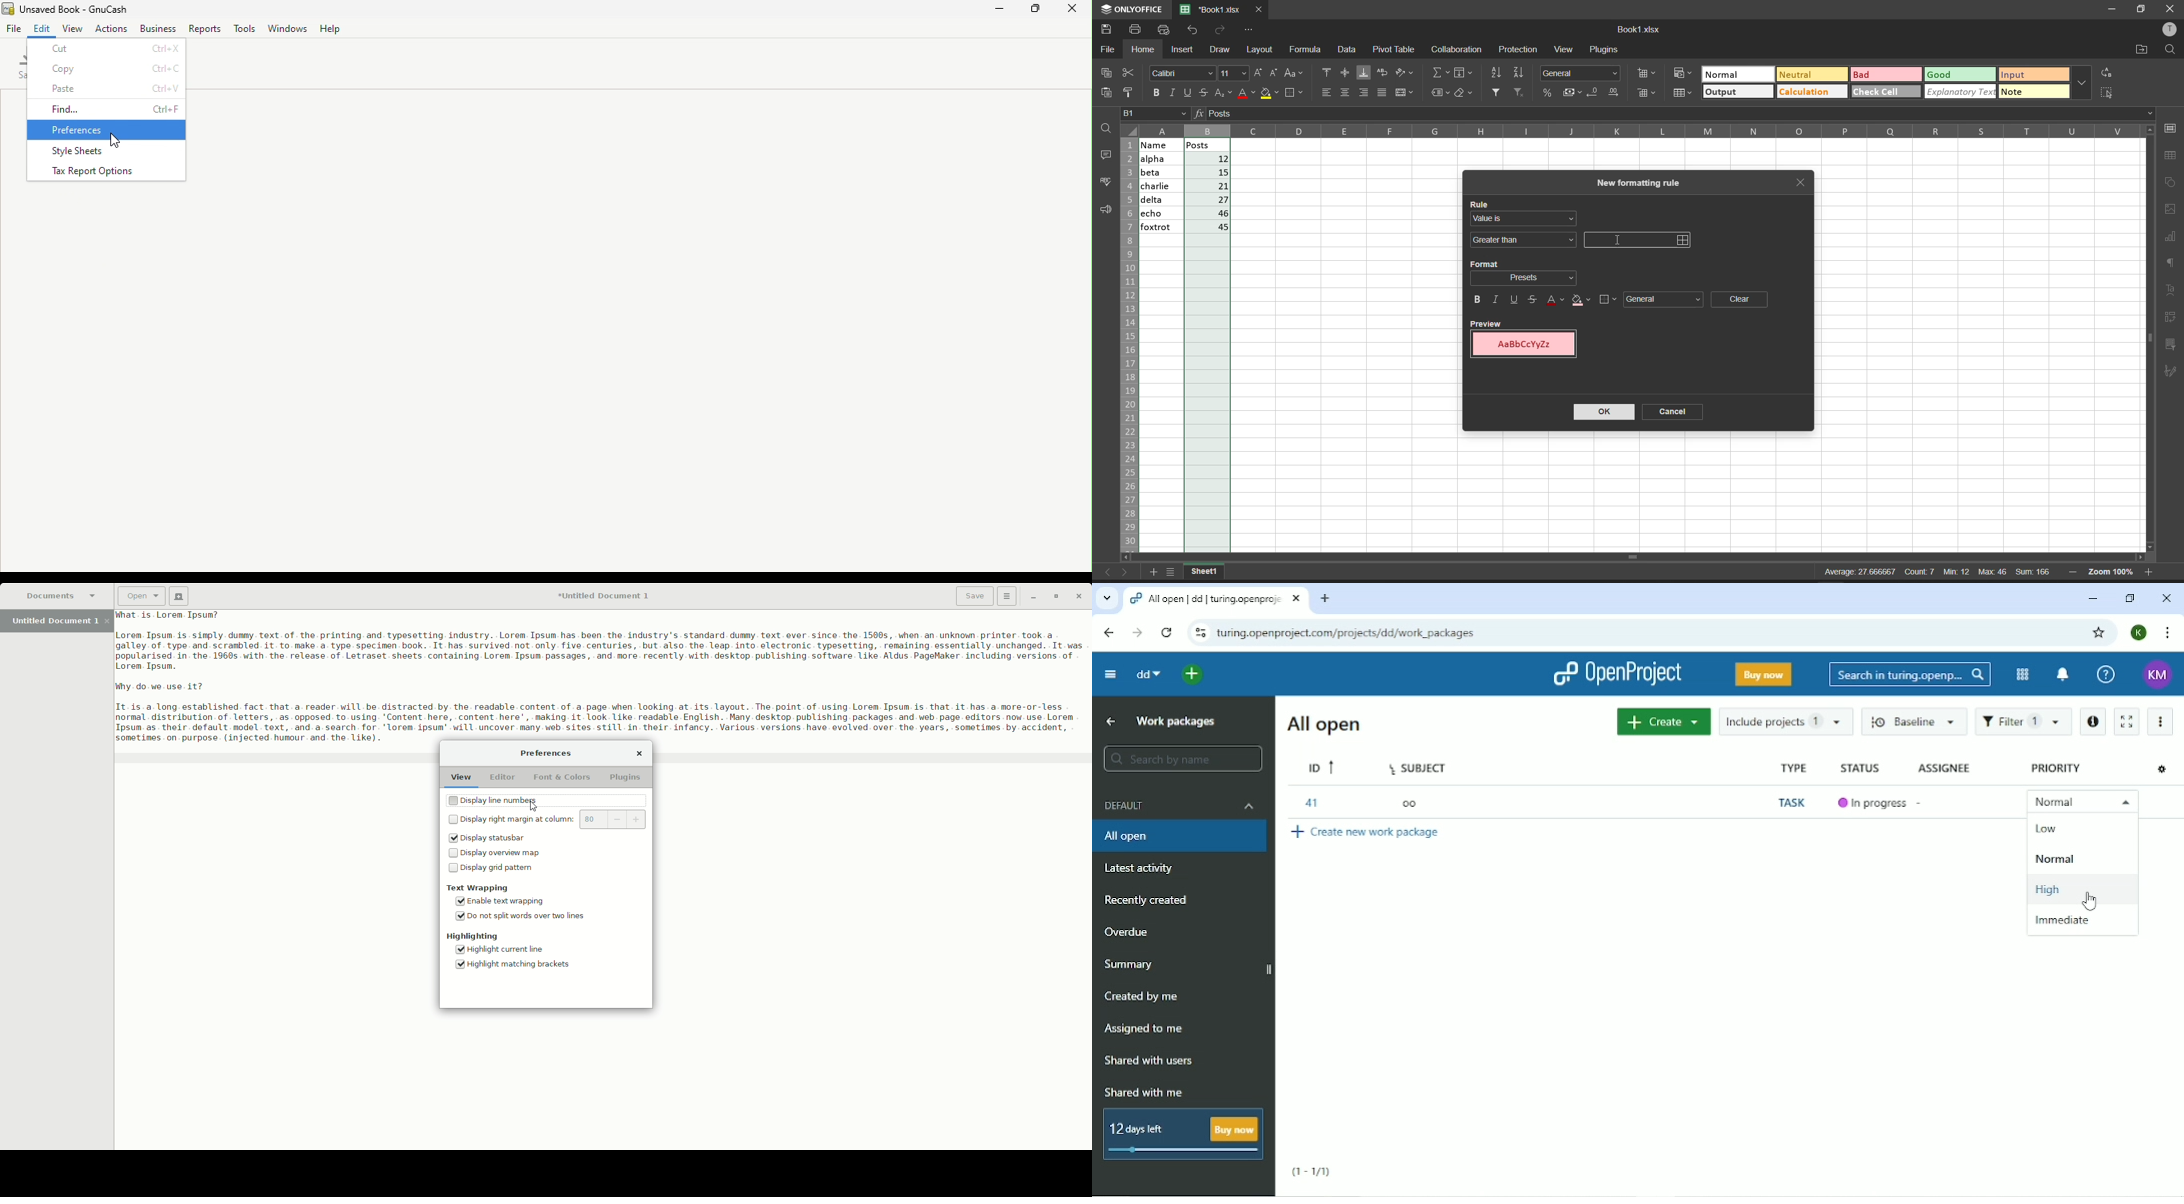 The image size is (2184, 1204). Describe the element at coordinates (642, 753) in the screenshot. I see `Close` at that location.